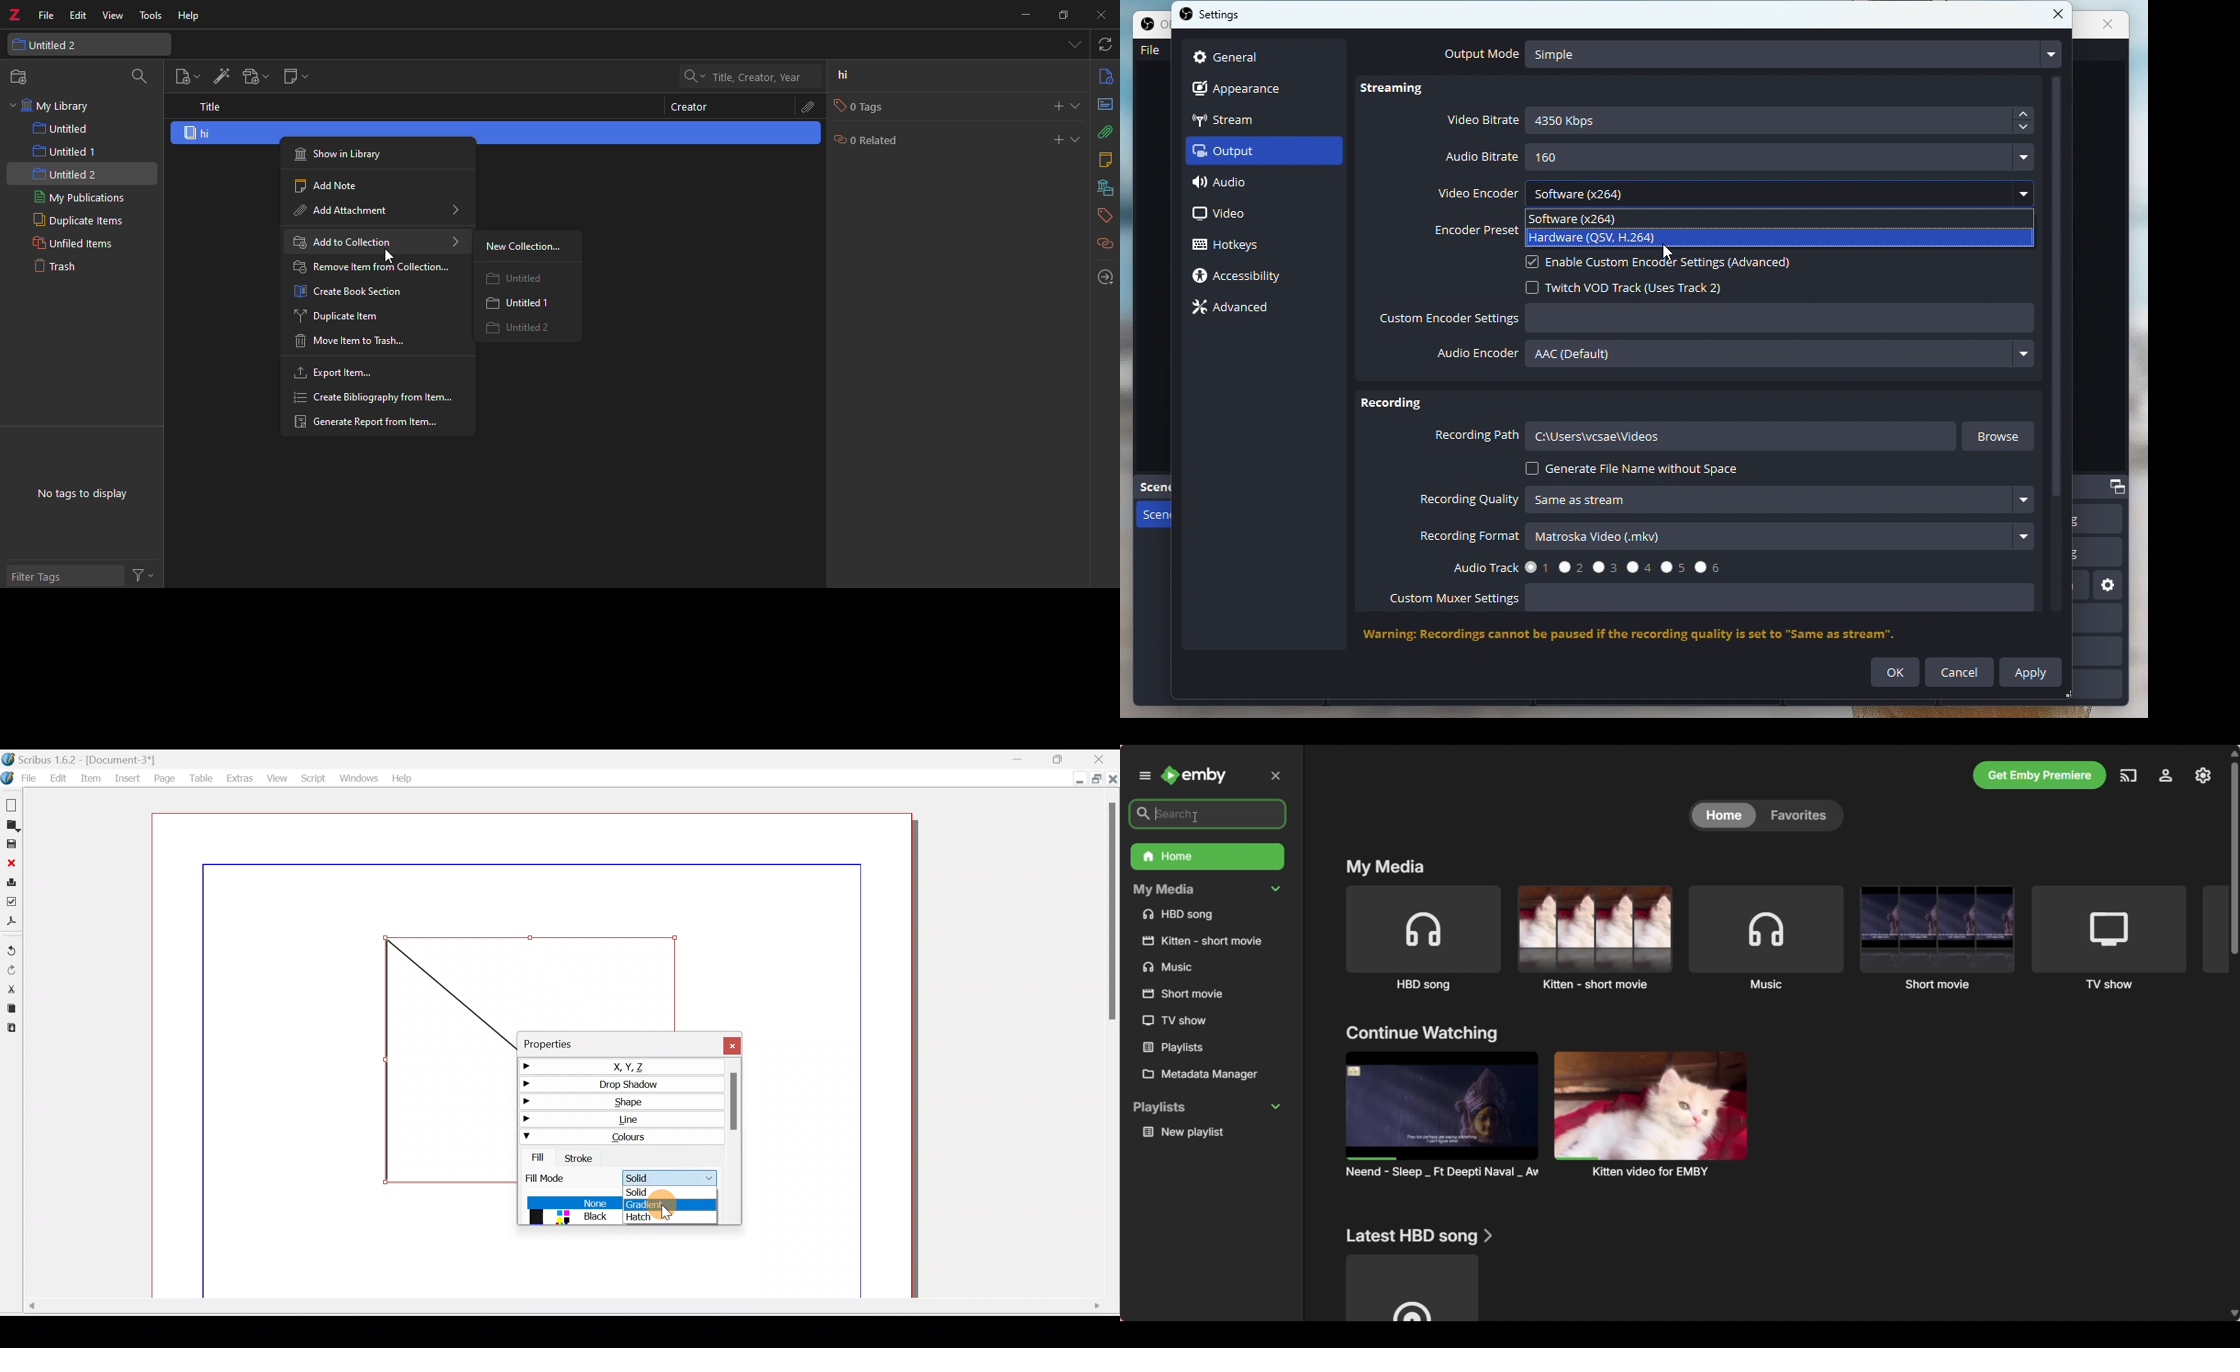 The height and width of the screenshot is (1372, 2240). I want to click on duplicate items, so click(75, 221).